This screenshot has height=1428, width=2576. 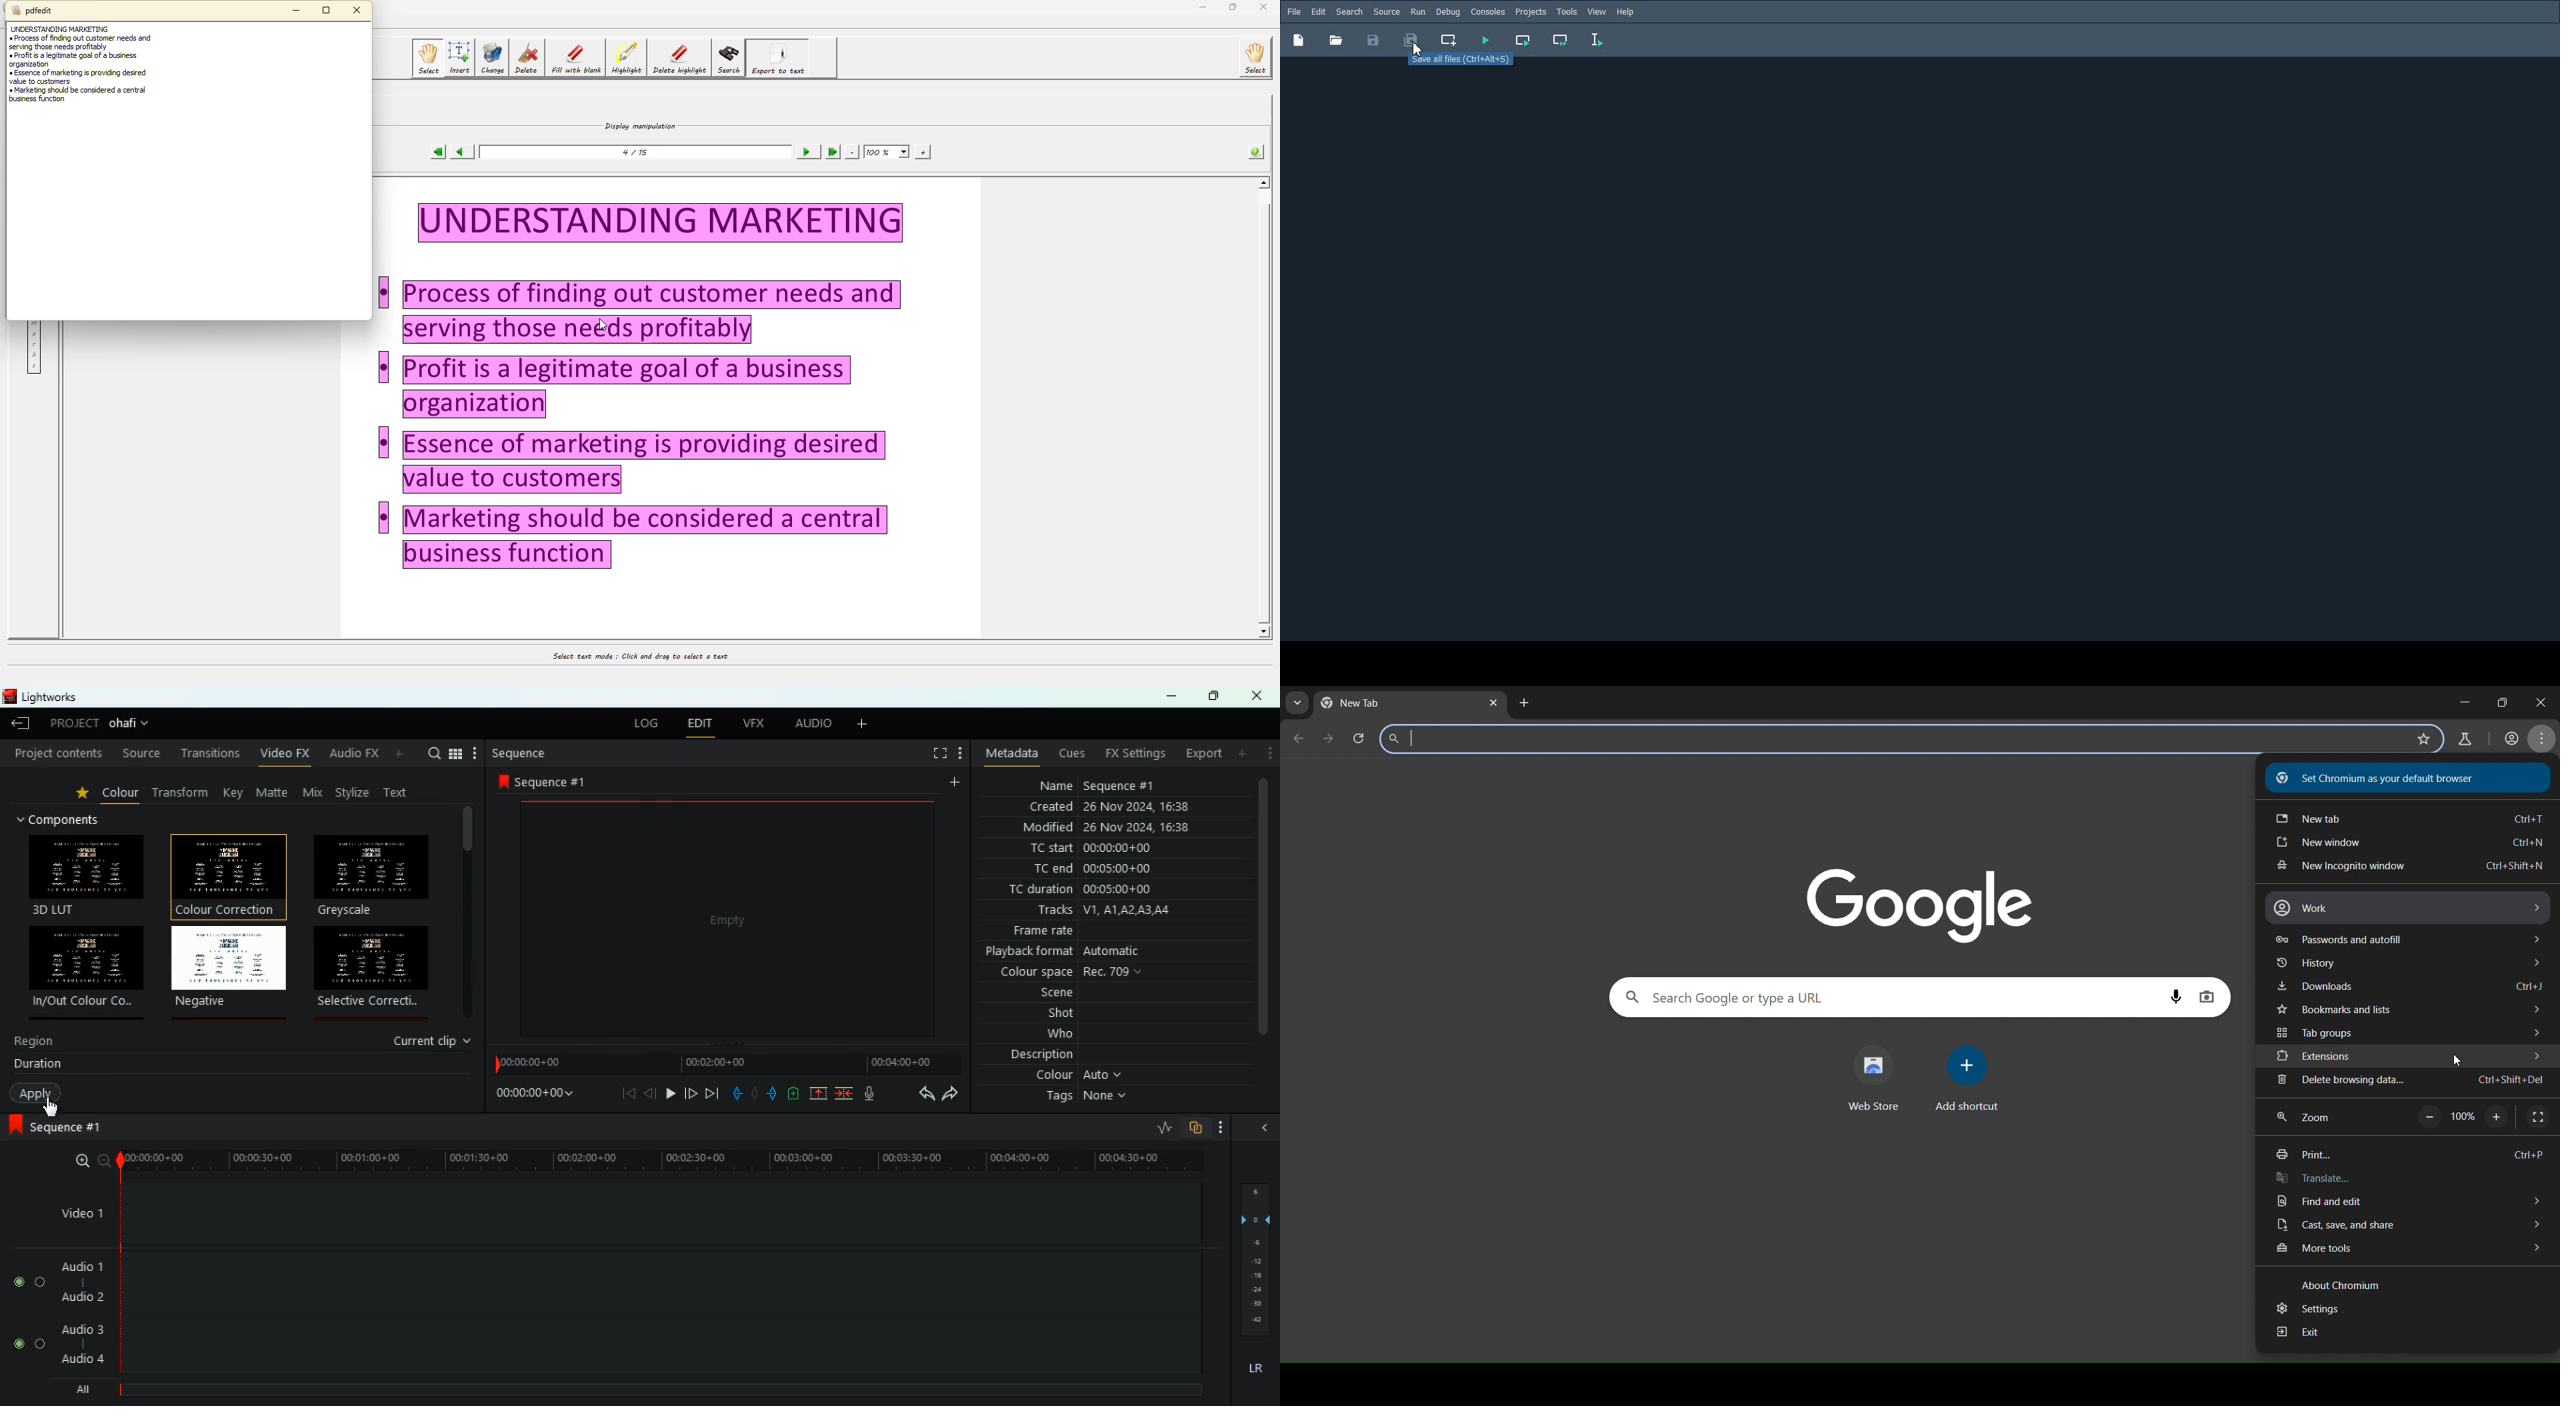 I want to click on current tab, so click(x=1373, y=703).